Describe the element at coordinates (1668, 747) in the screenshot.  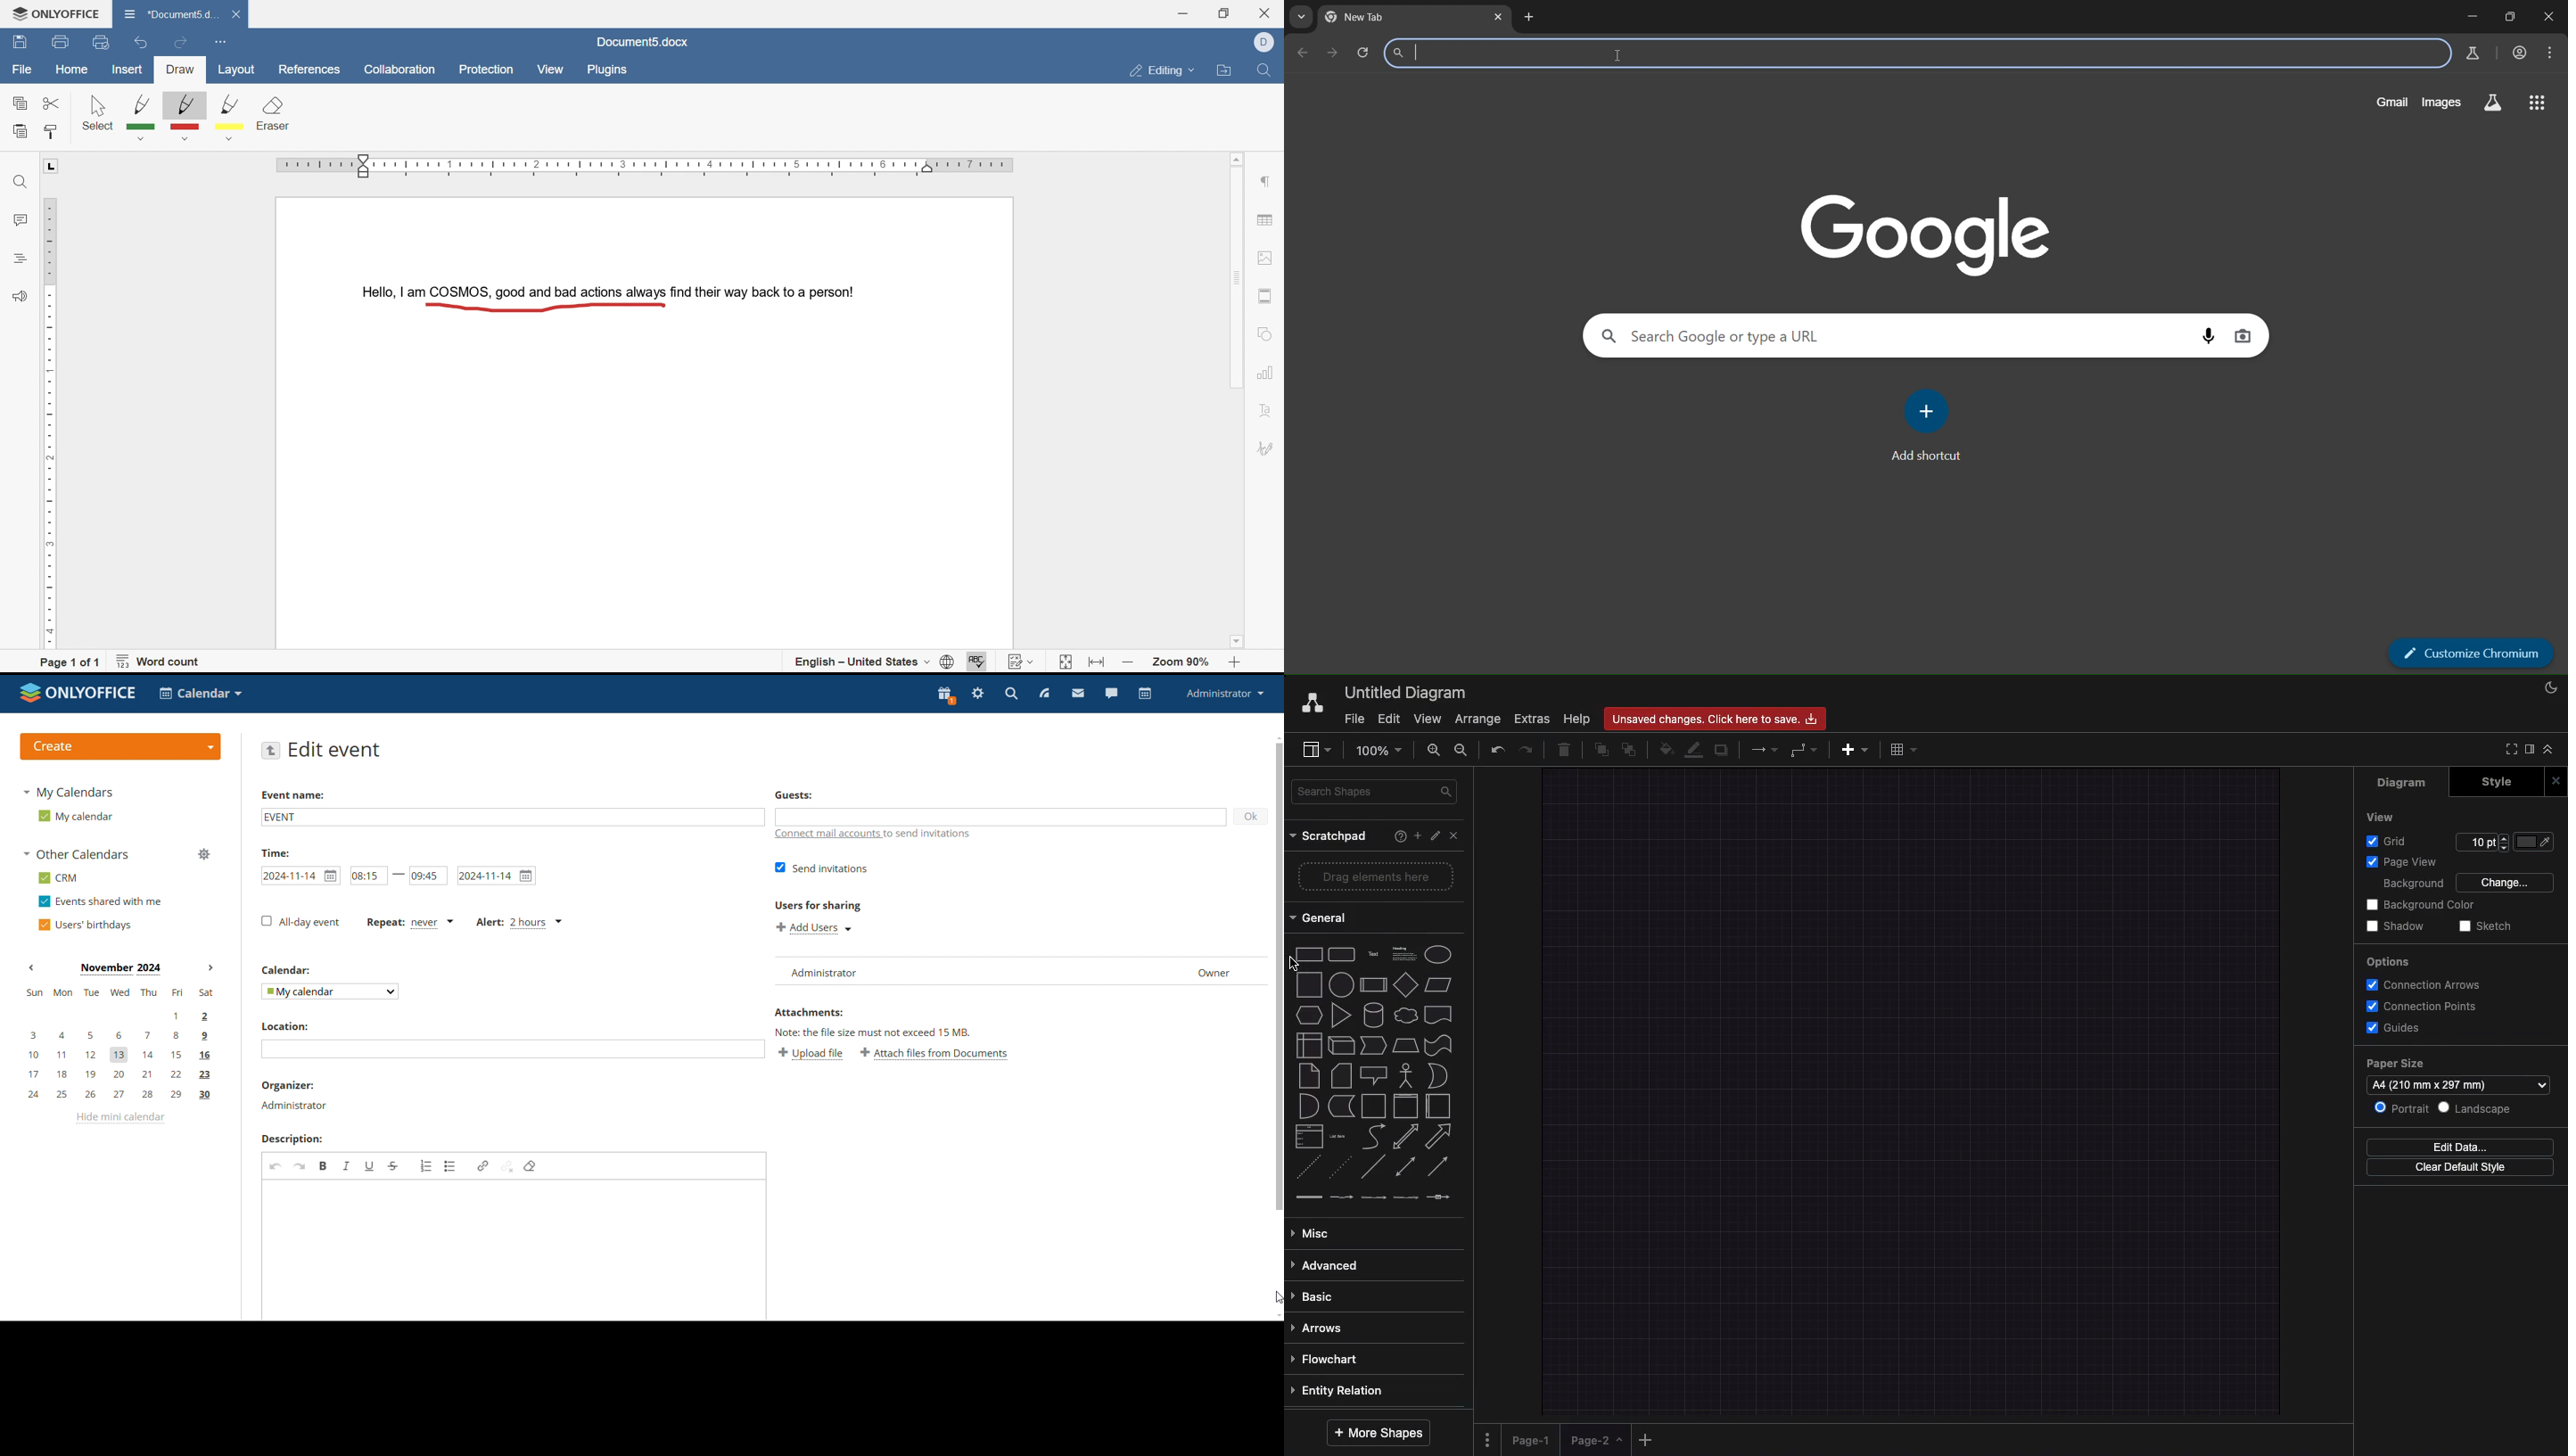
I see `Fill color` at that location.